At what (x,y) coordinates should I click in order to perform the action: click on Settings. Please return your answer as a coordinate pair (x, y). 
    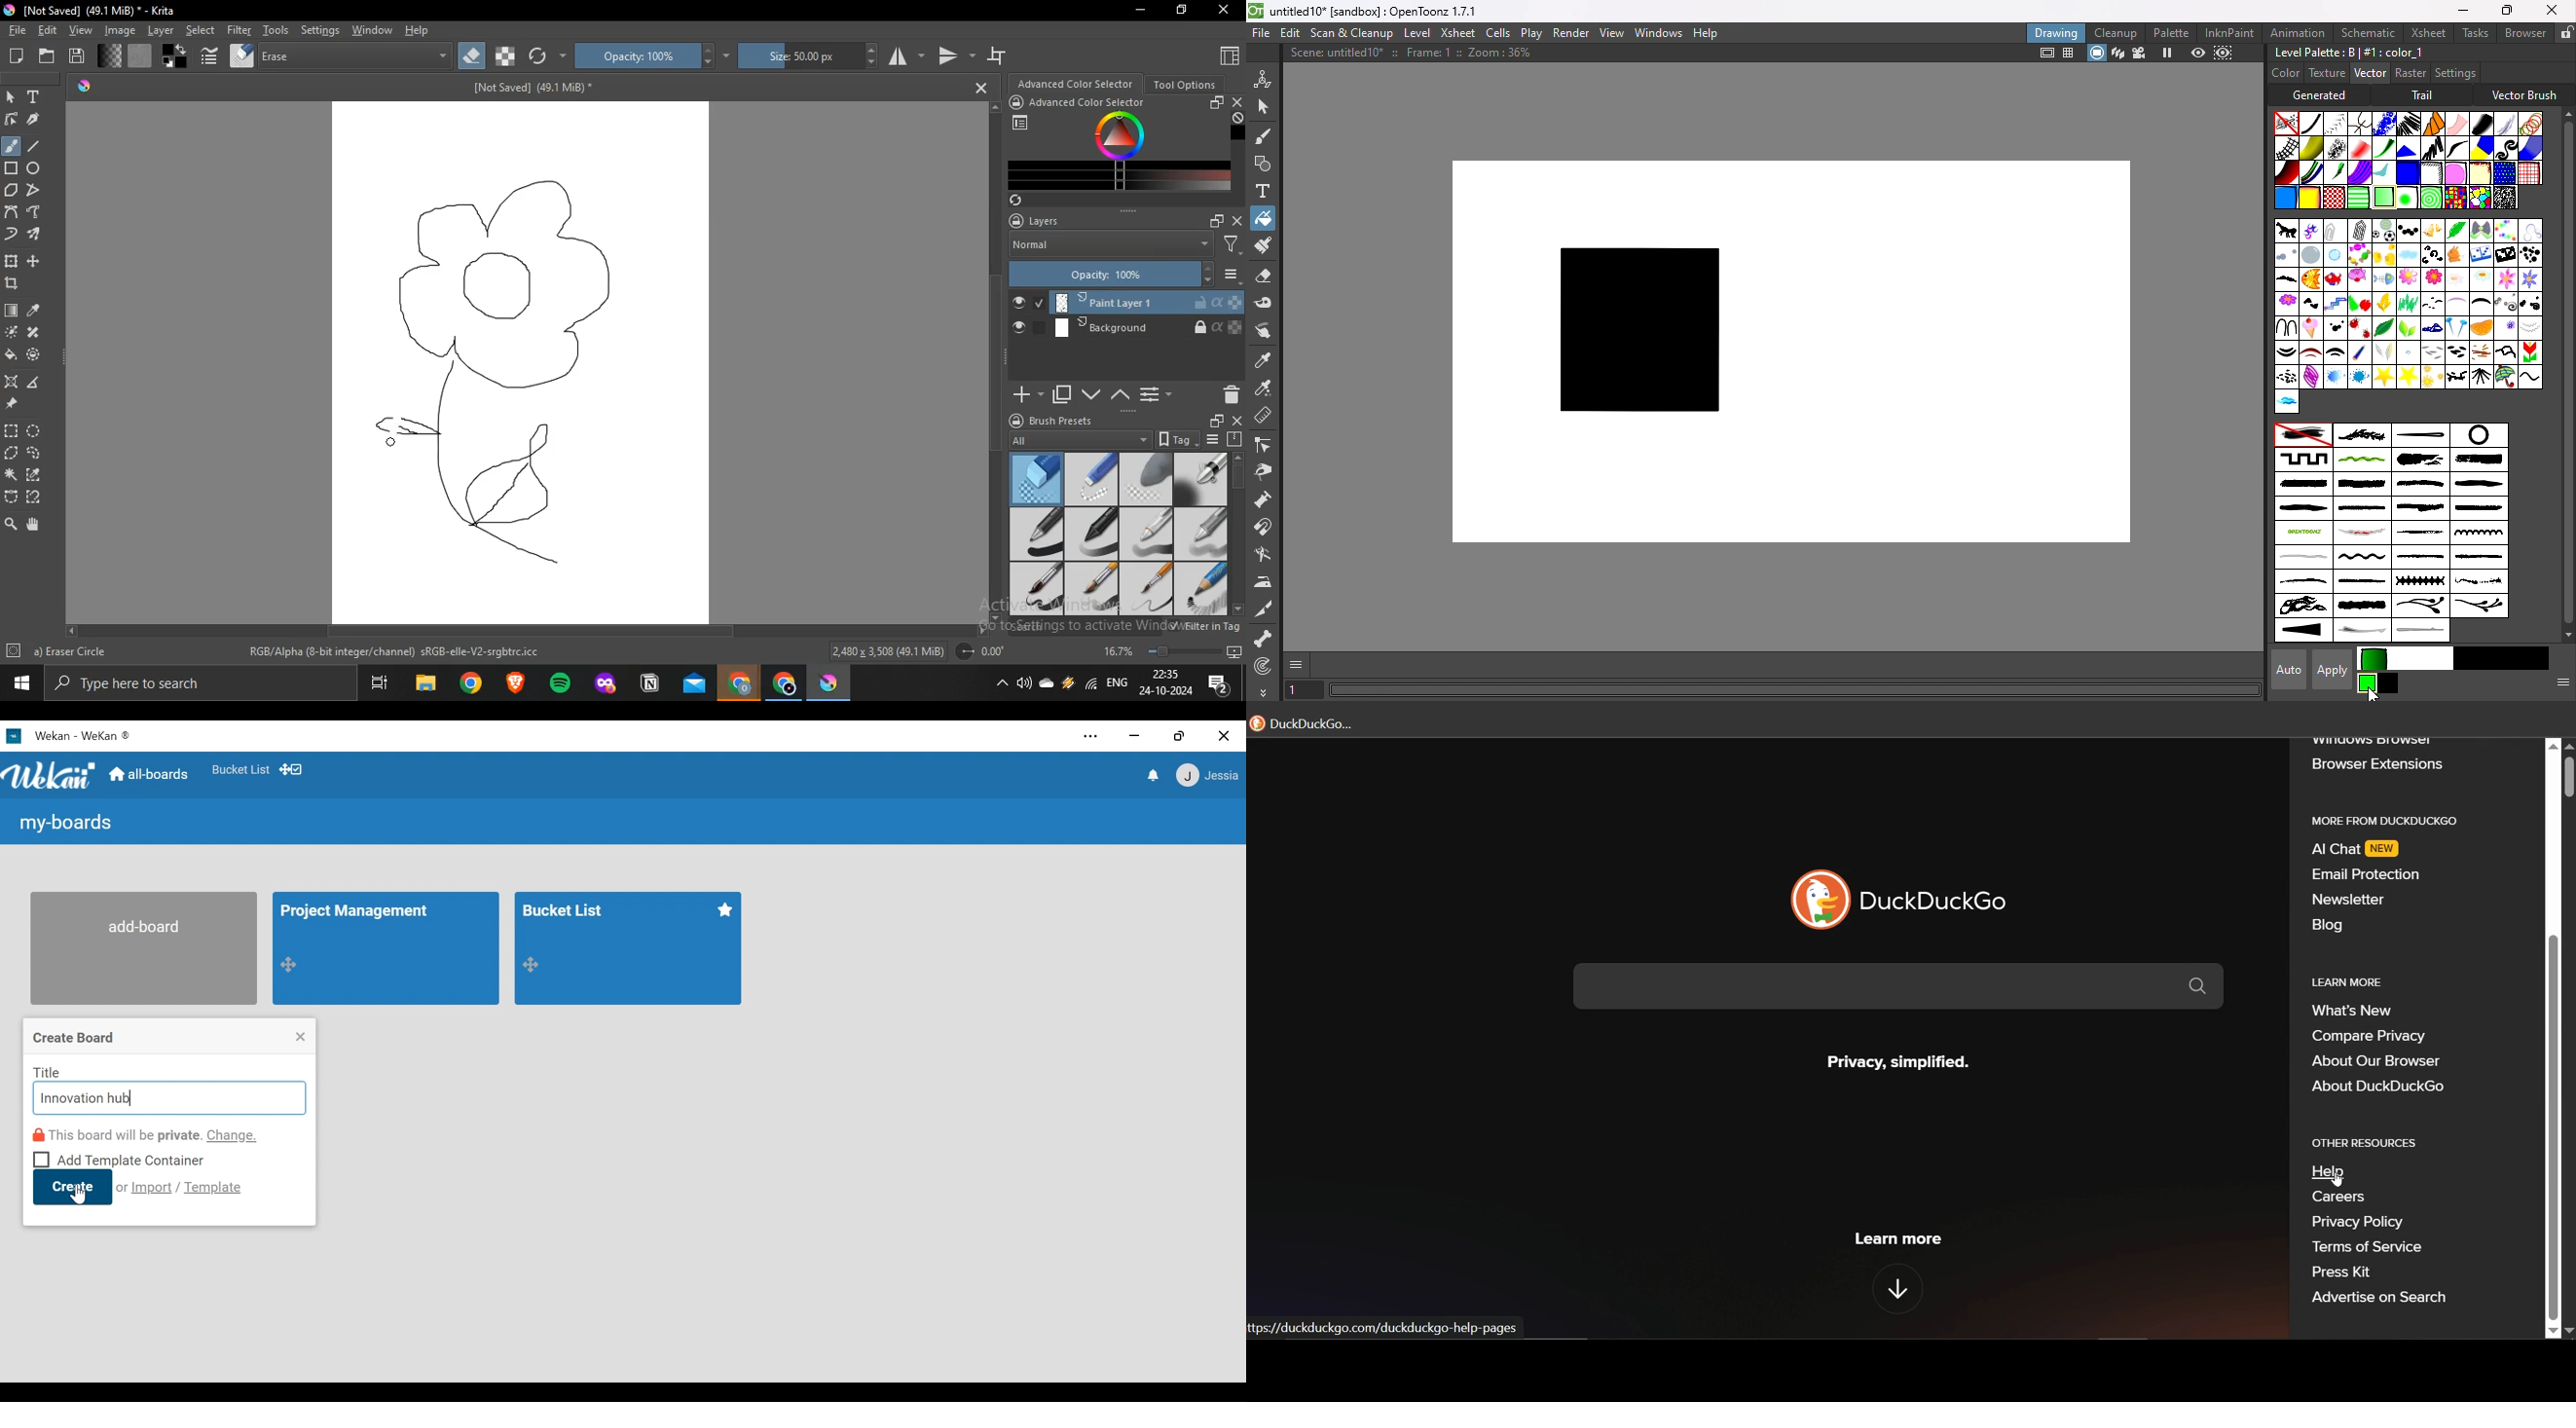
    Looking at the image, I should click on (14, 652).